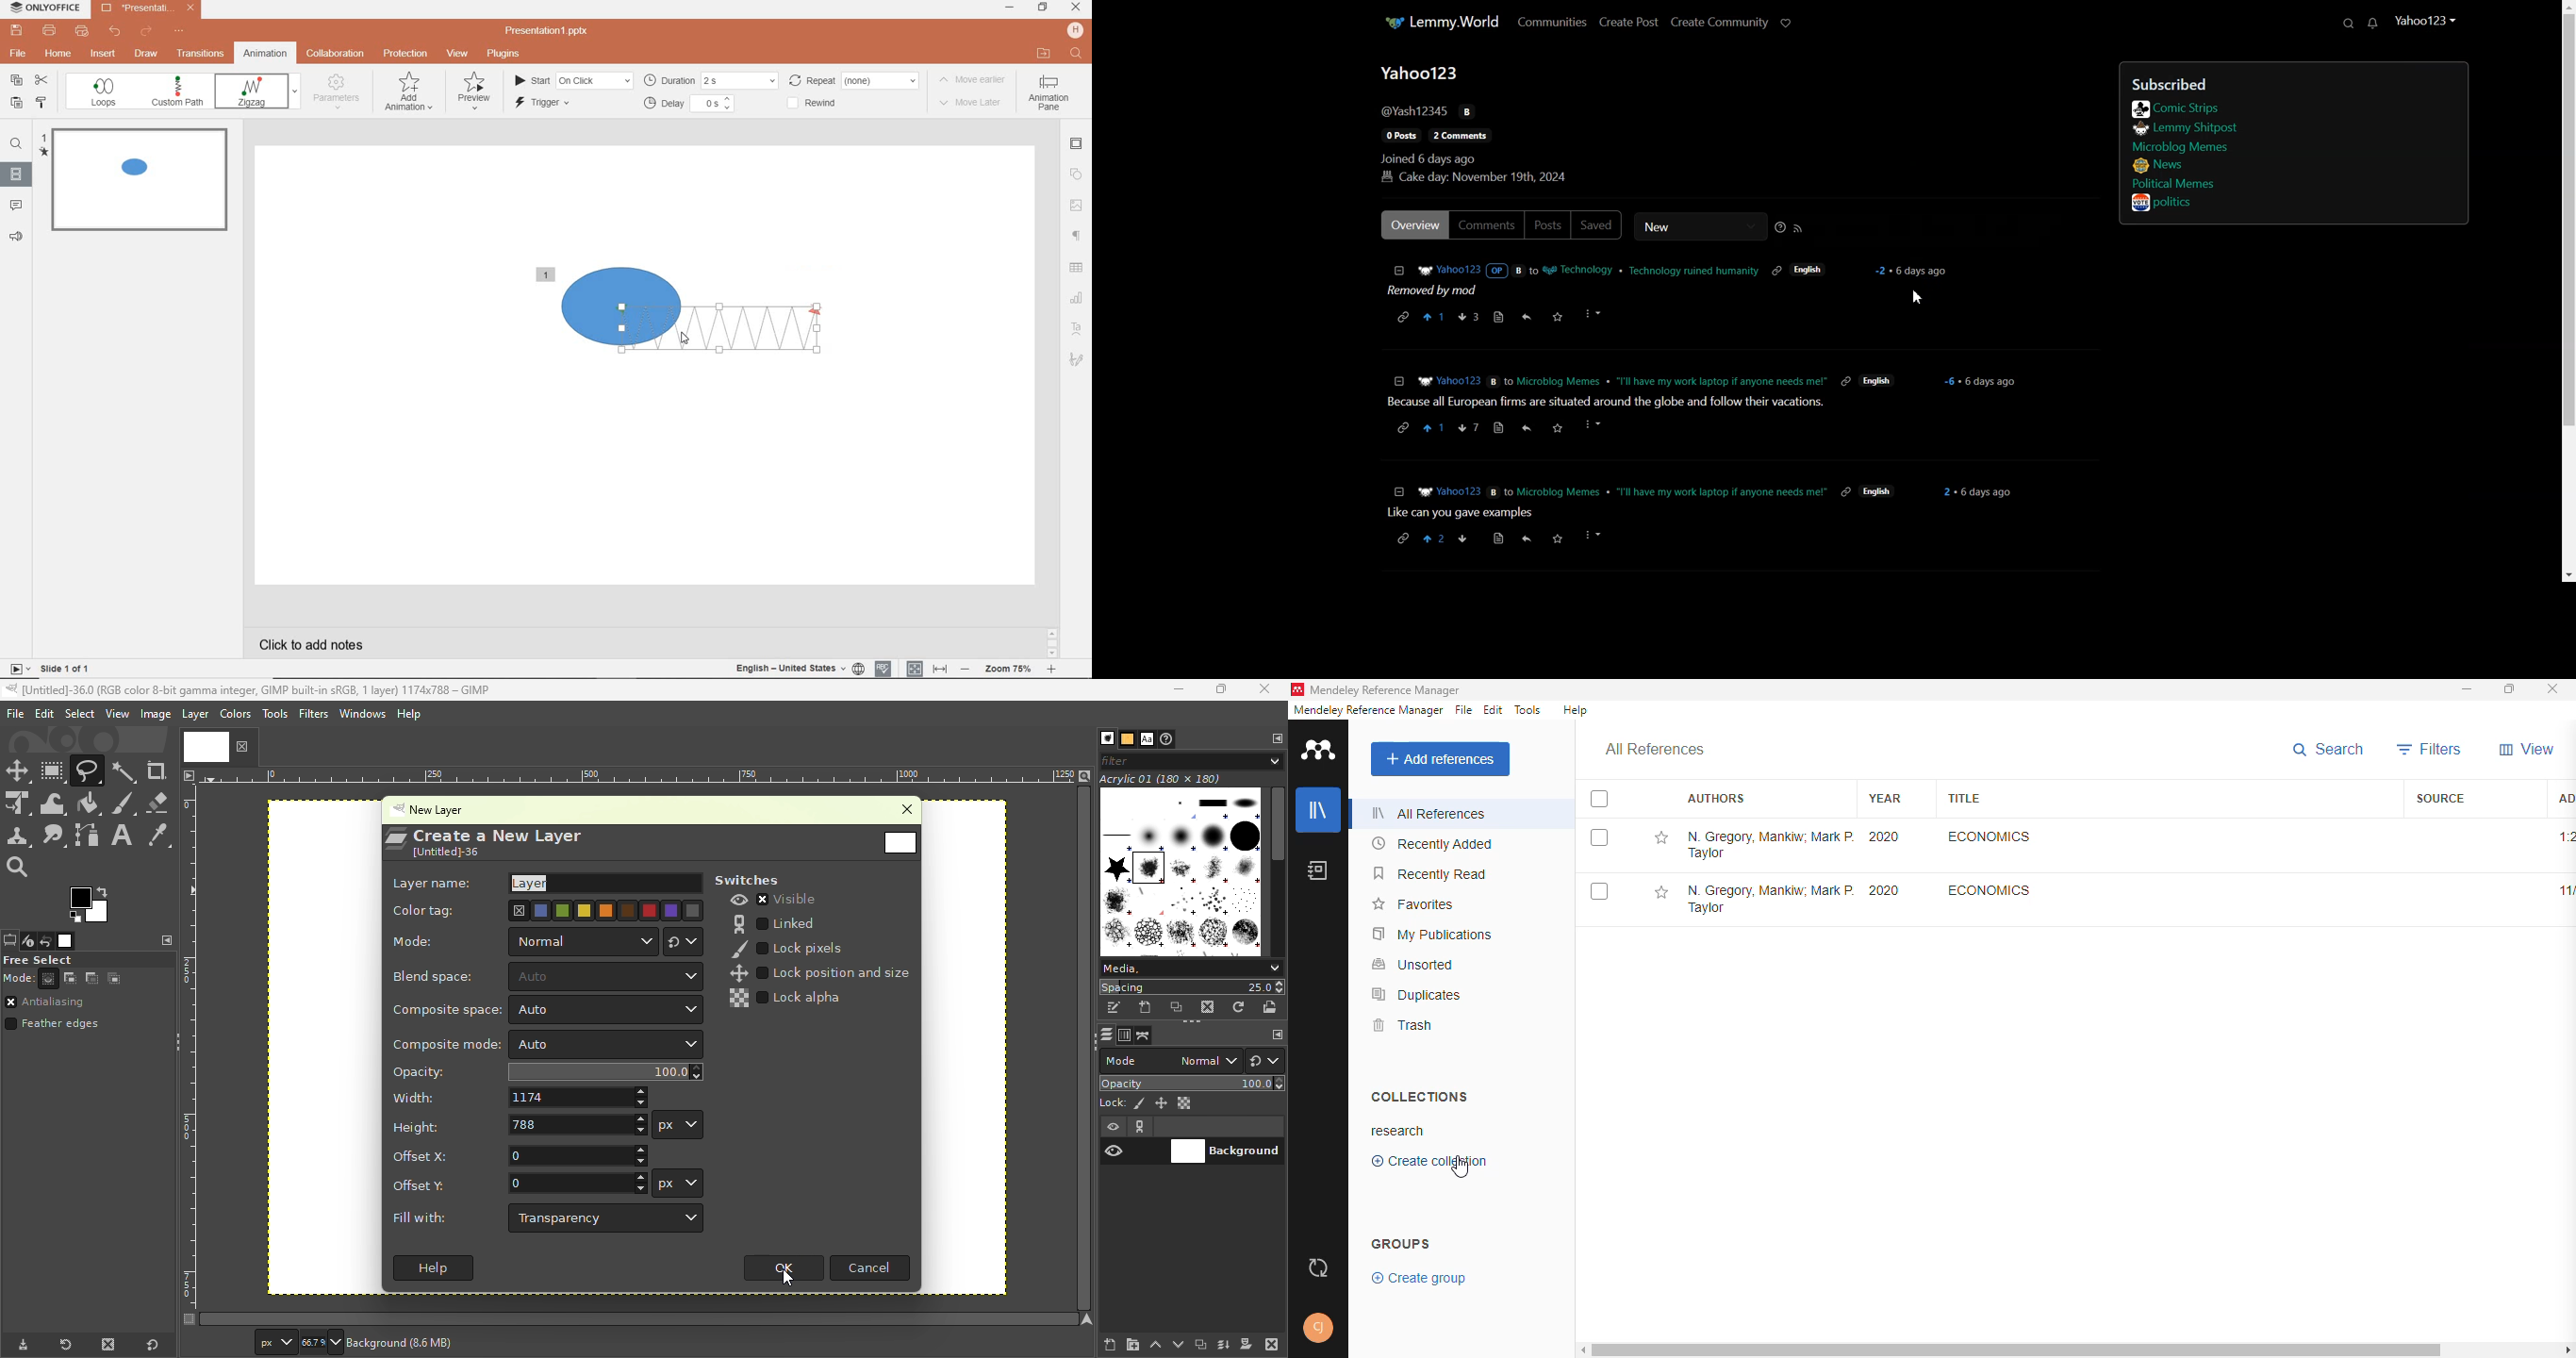  What do you see at coordinates (1077, 299) in the screenshot?
I see `chart settings` at bounding box center [1077, 299].